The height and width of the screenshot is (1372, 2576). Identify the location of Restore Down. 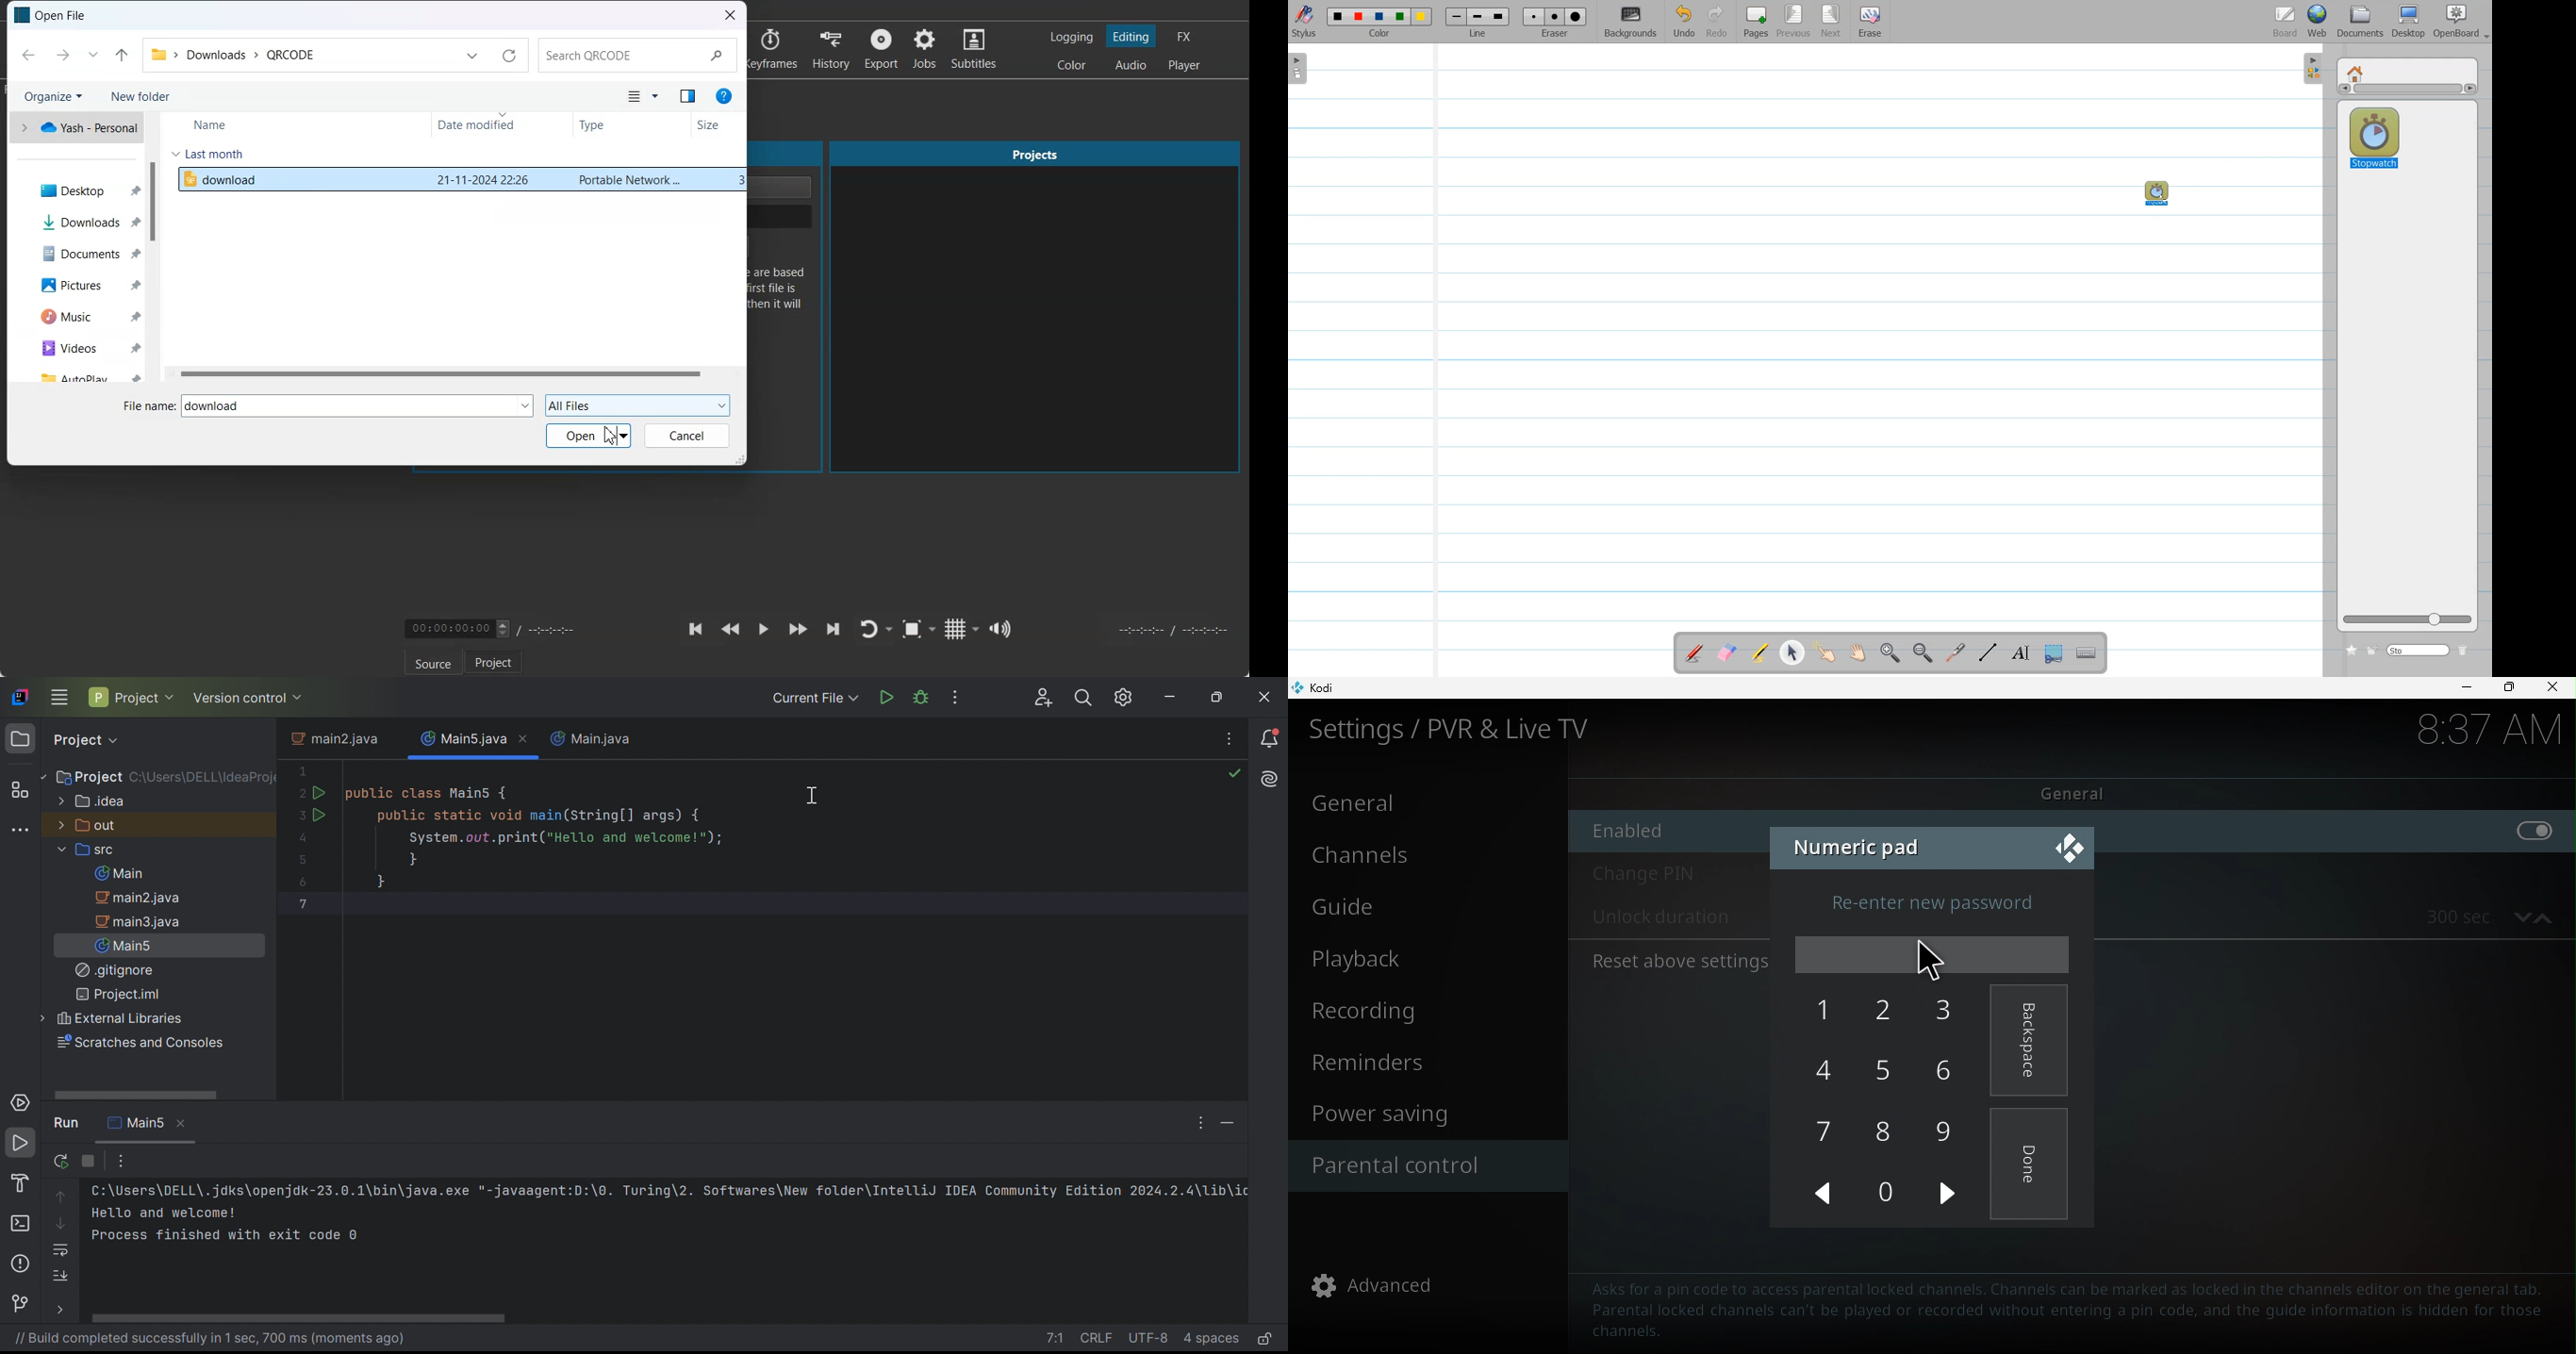
(1215, 698).